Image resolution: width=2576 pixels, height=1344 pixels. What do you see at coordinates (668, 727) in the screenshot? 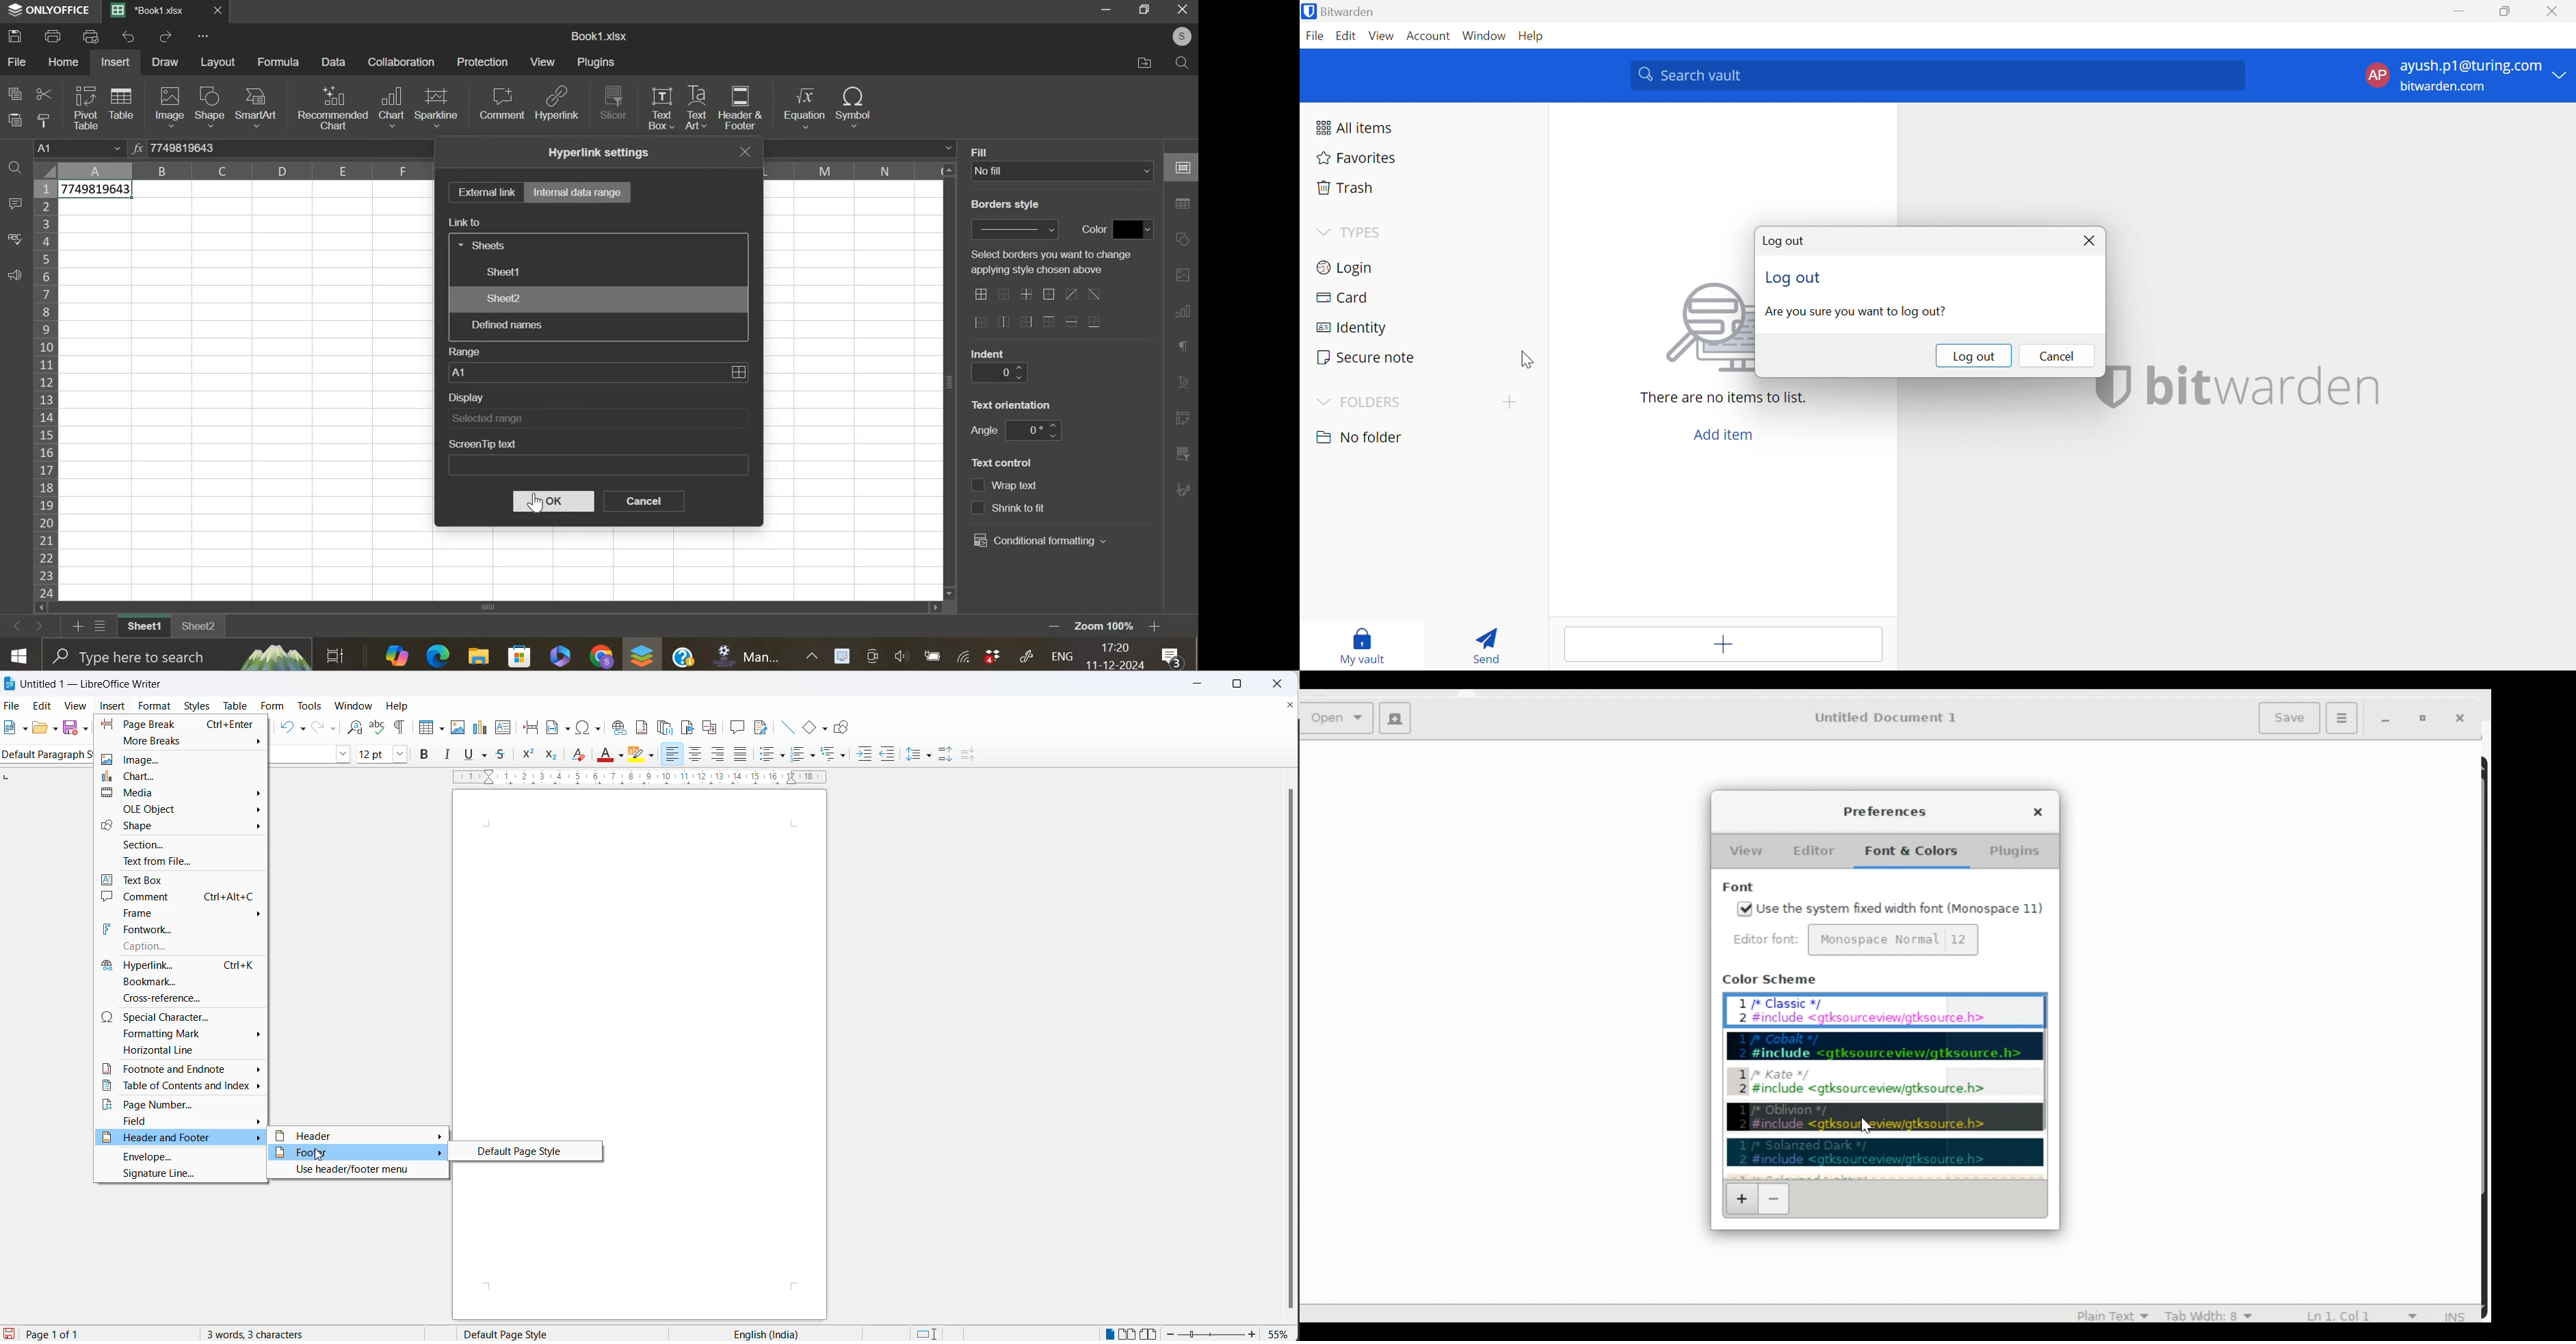
I see `insert endnote` at bounding box center [668, 727].